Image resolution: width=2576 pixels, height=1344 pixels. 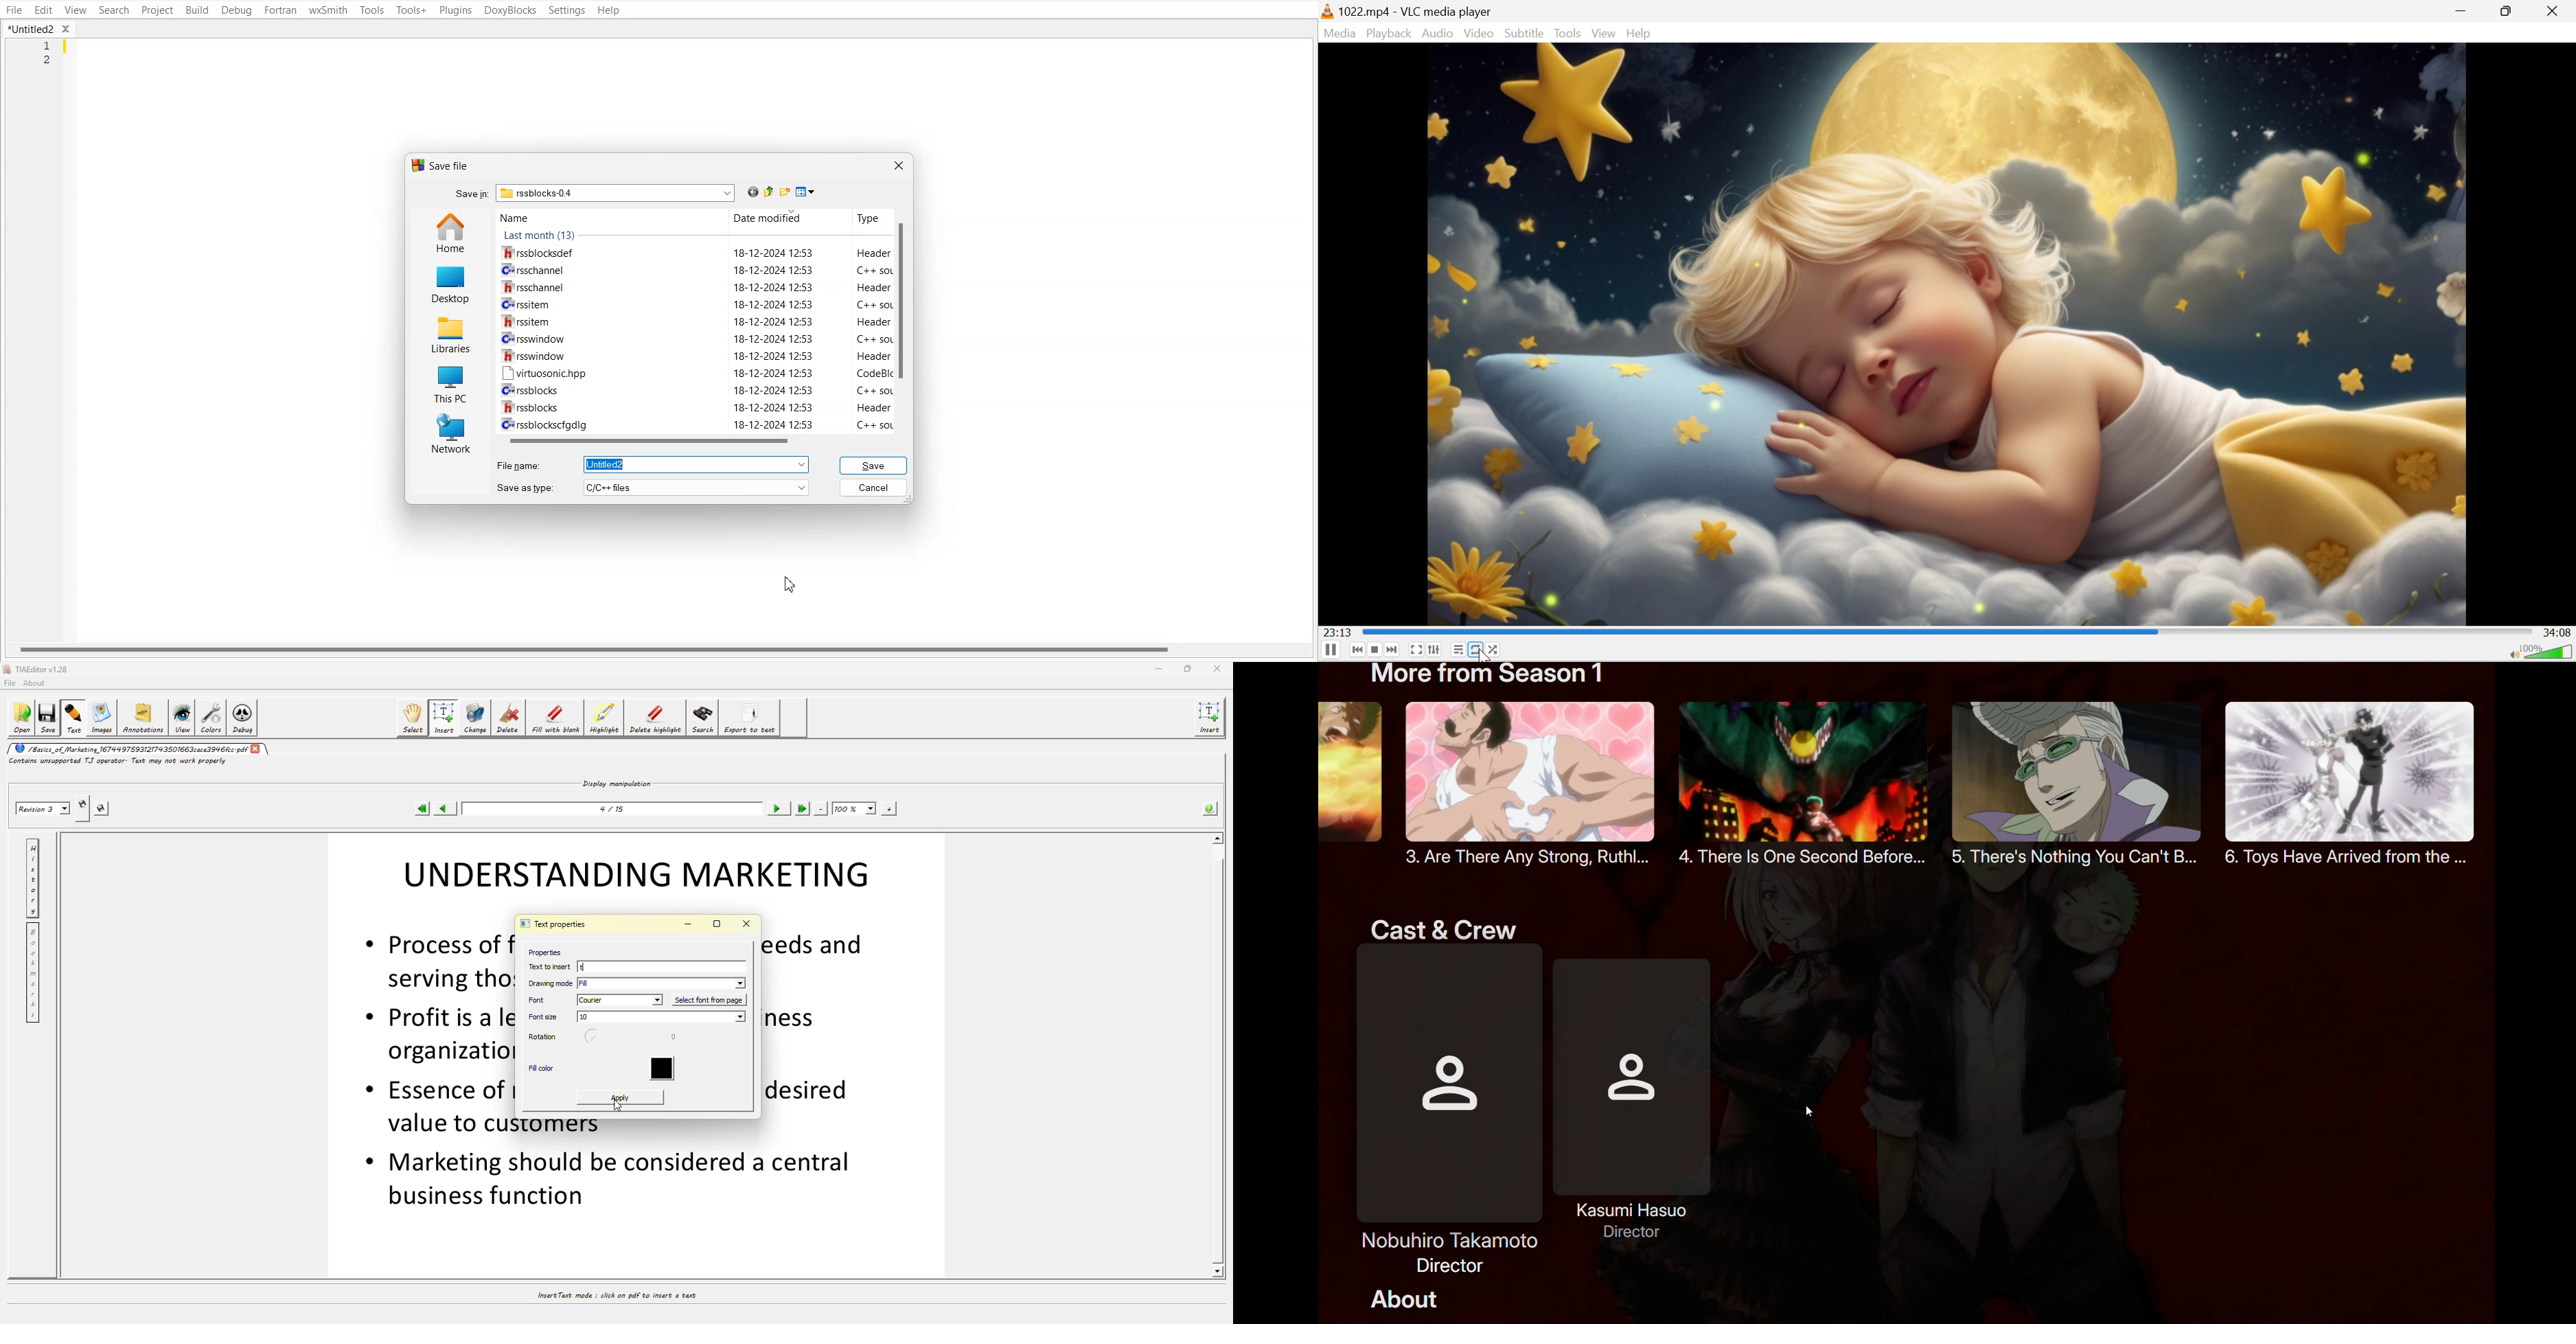 I want to click on Network, so click(x=452, y=434).